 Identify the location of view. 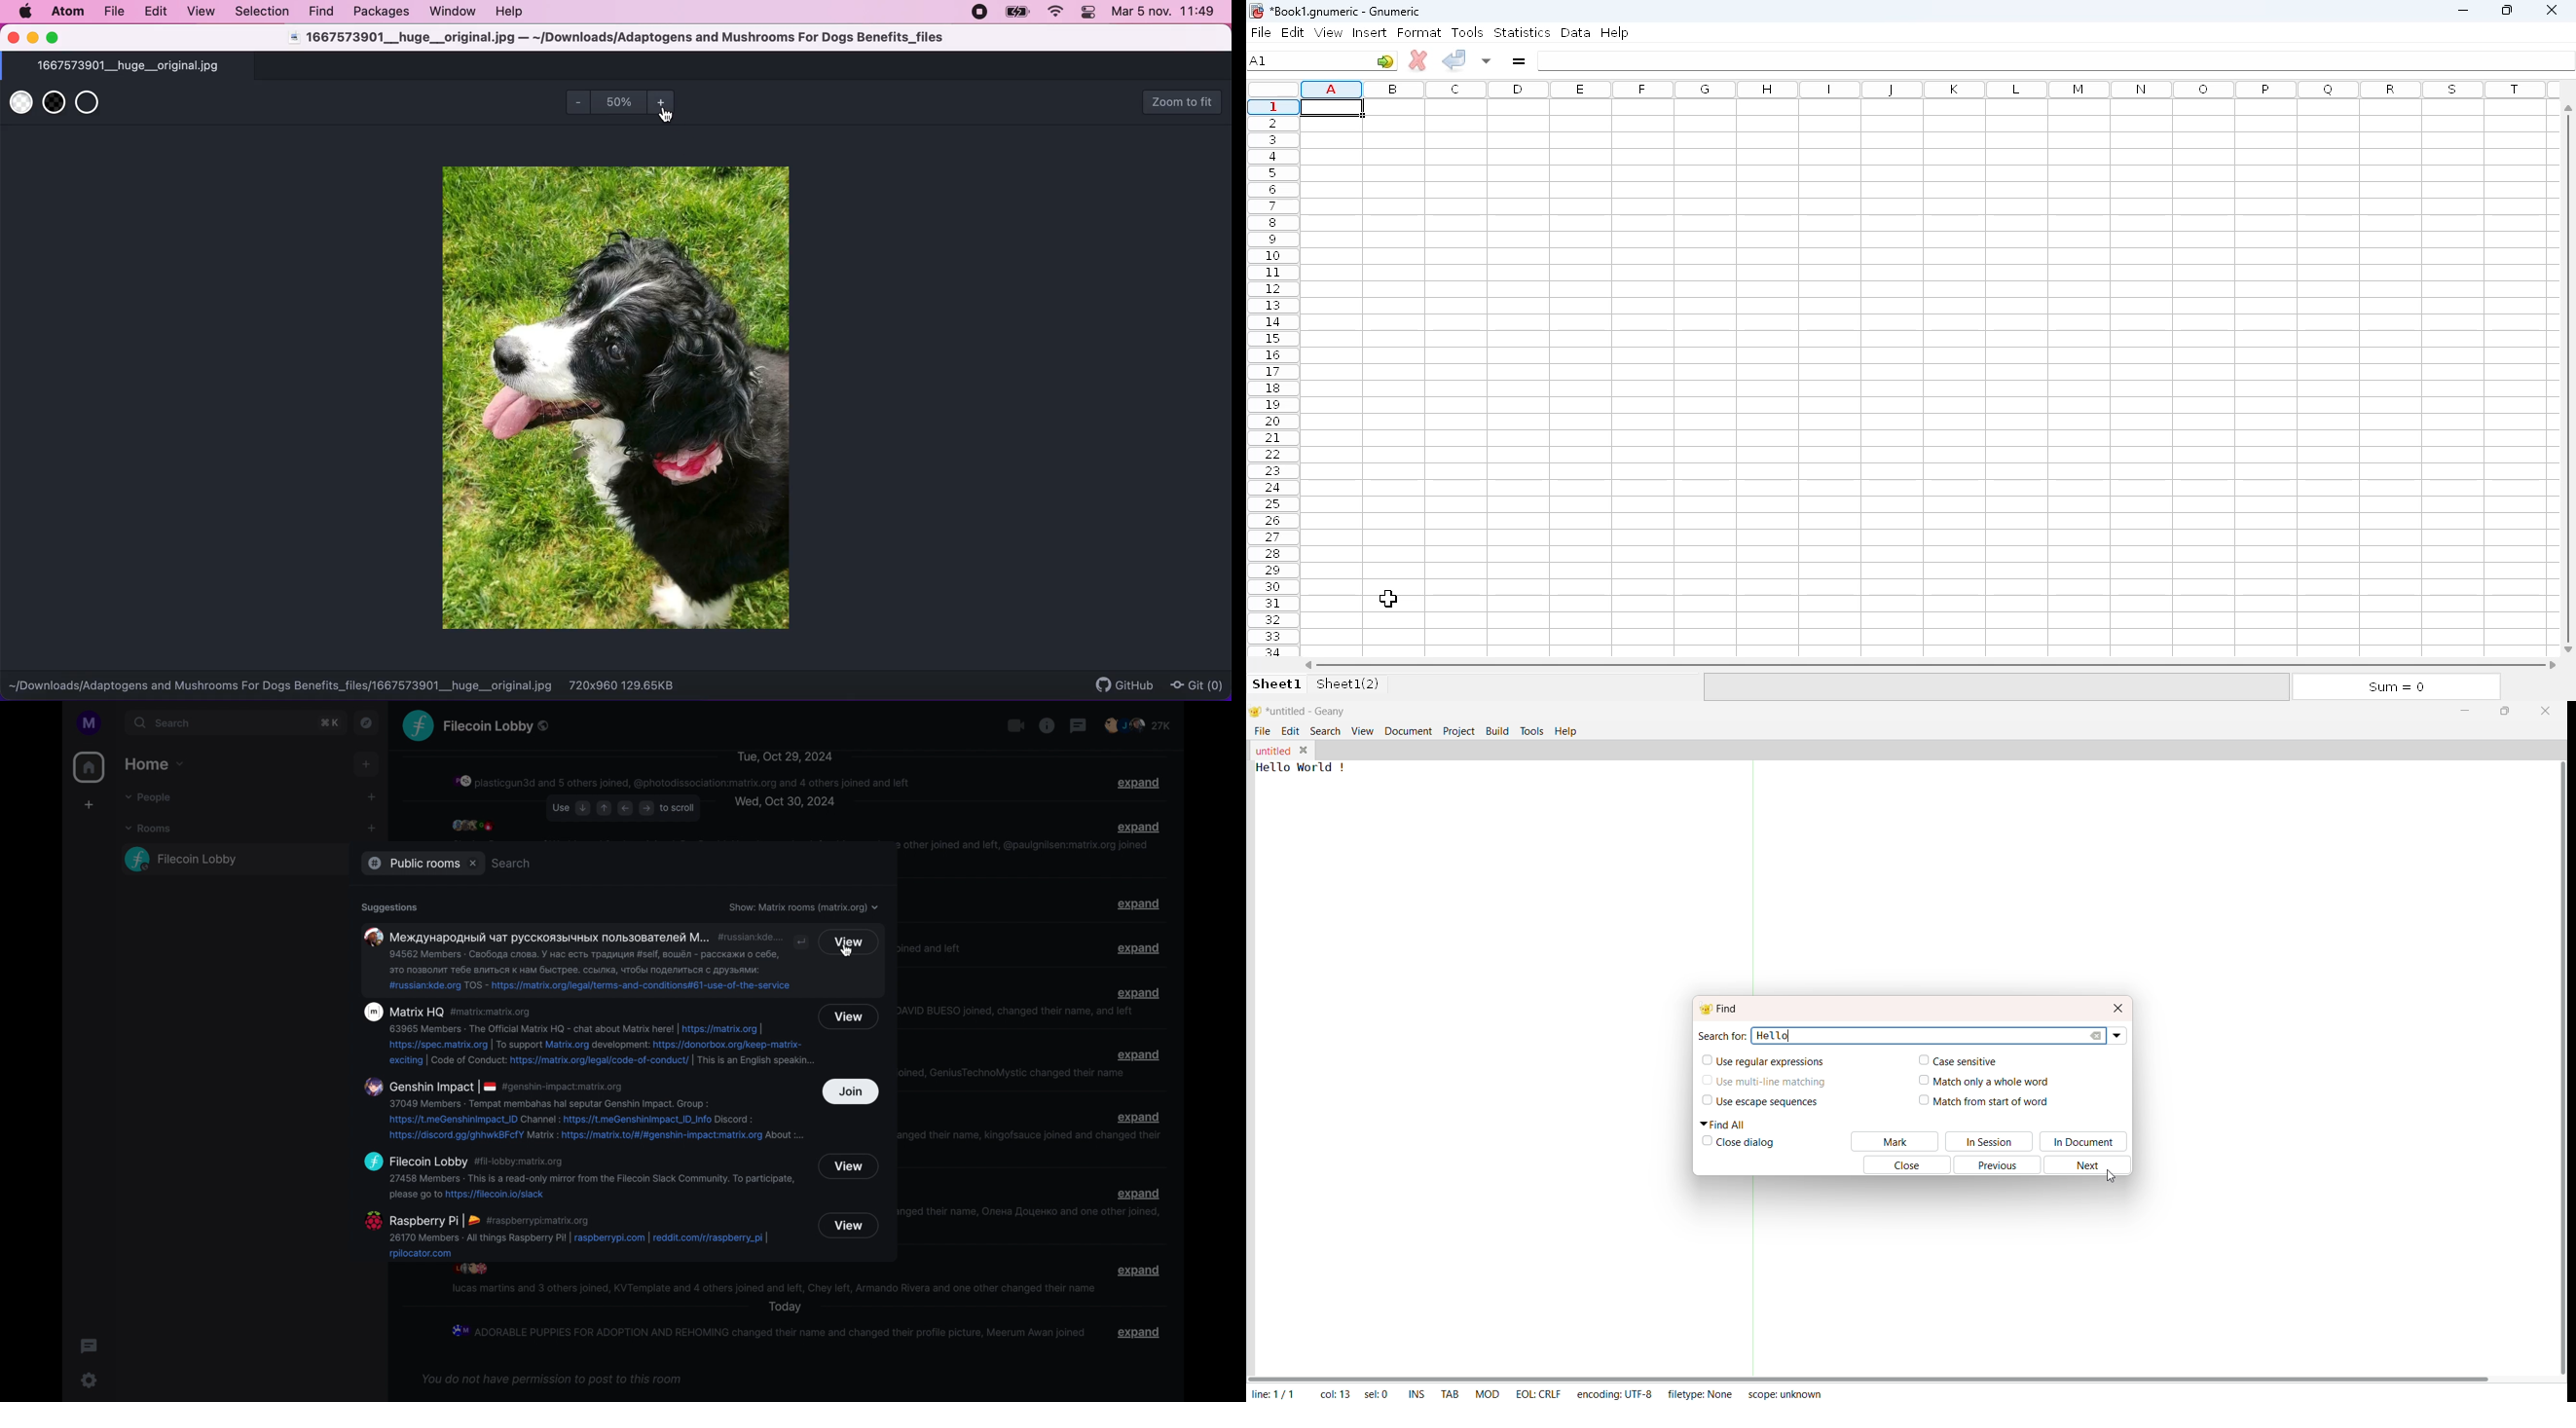
(848, 1225).